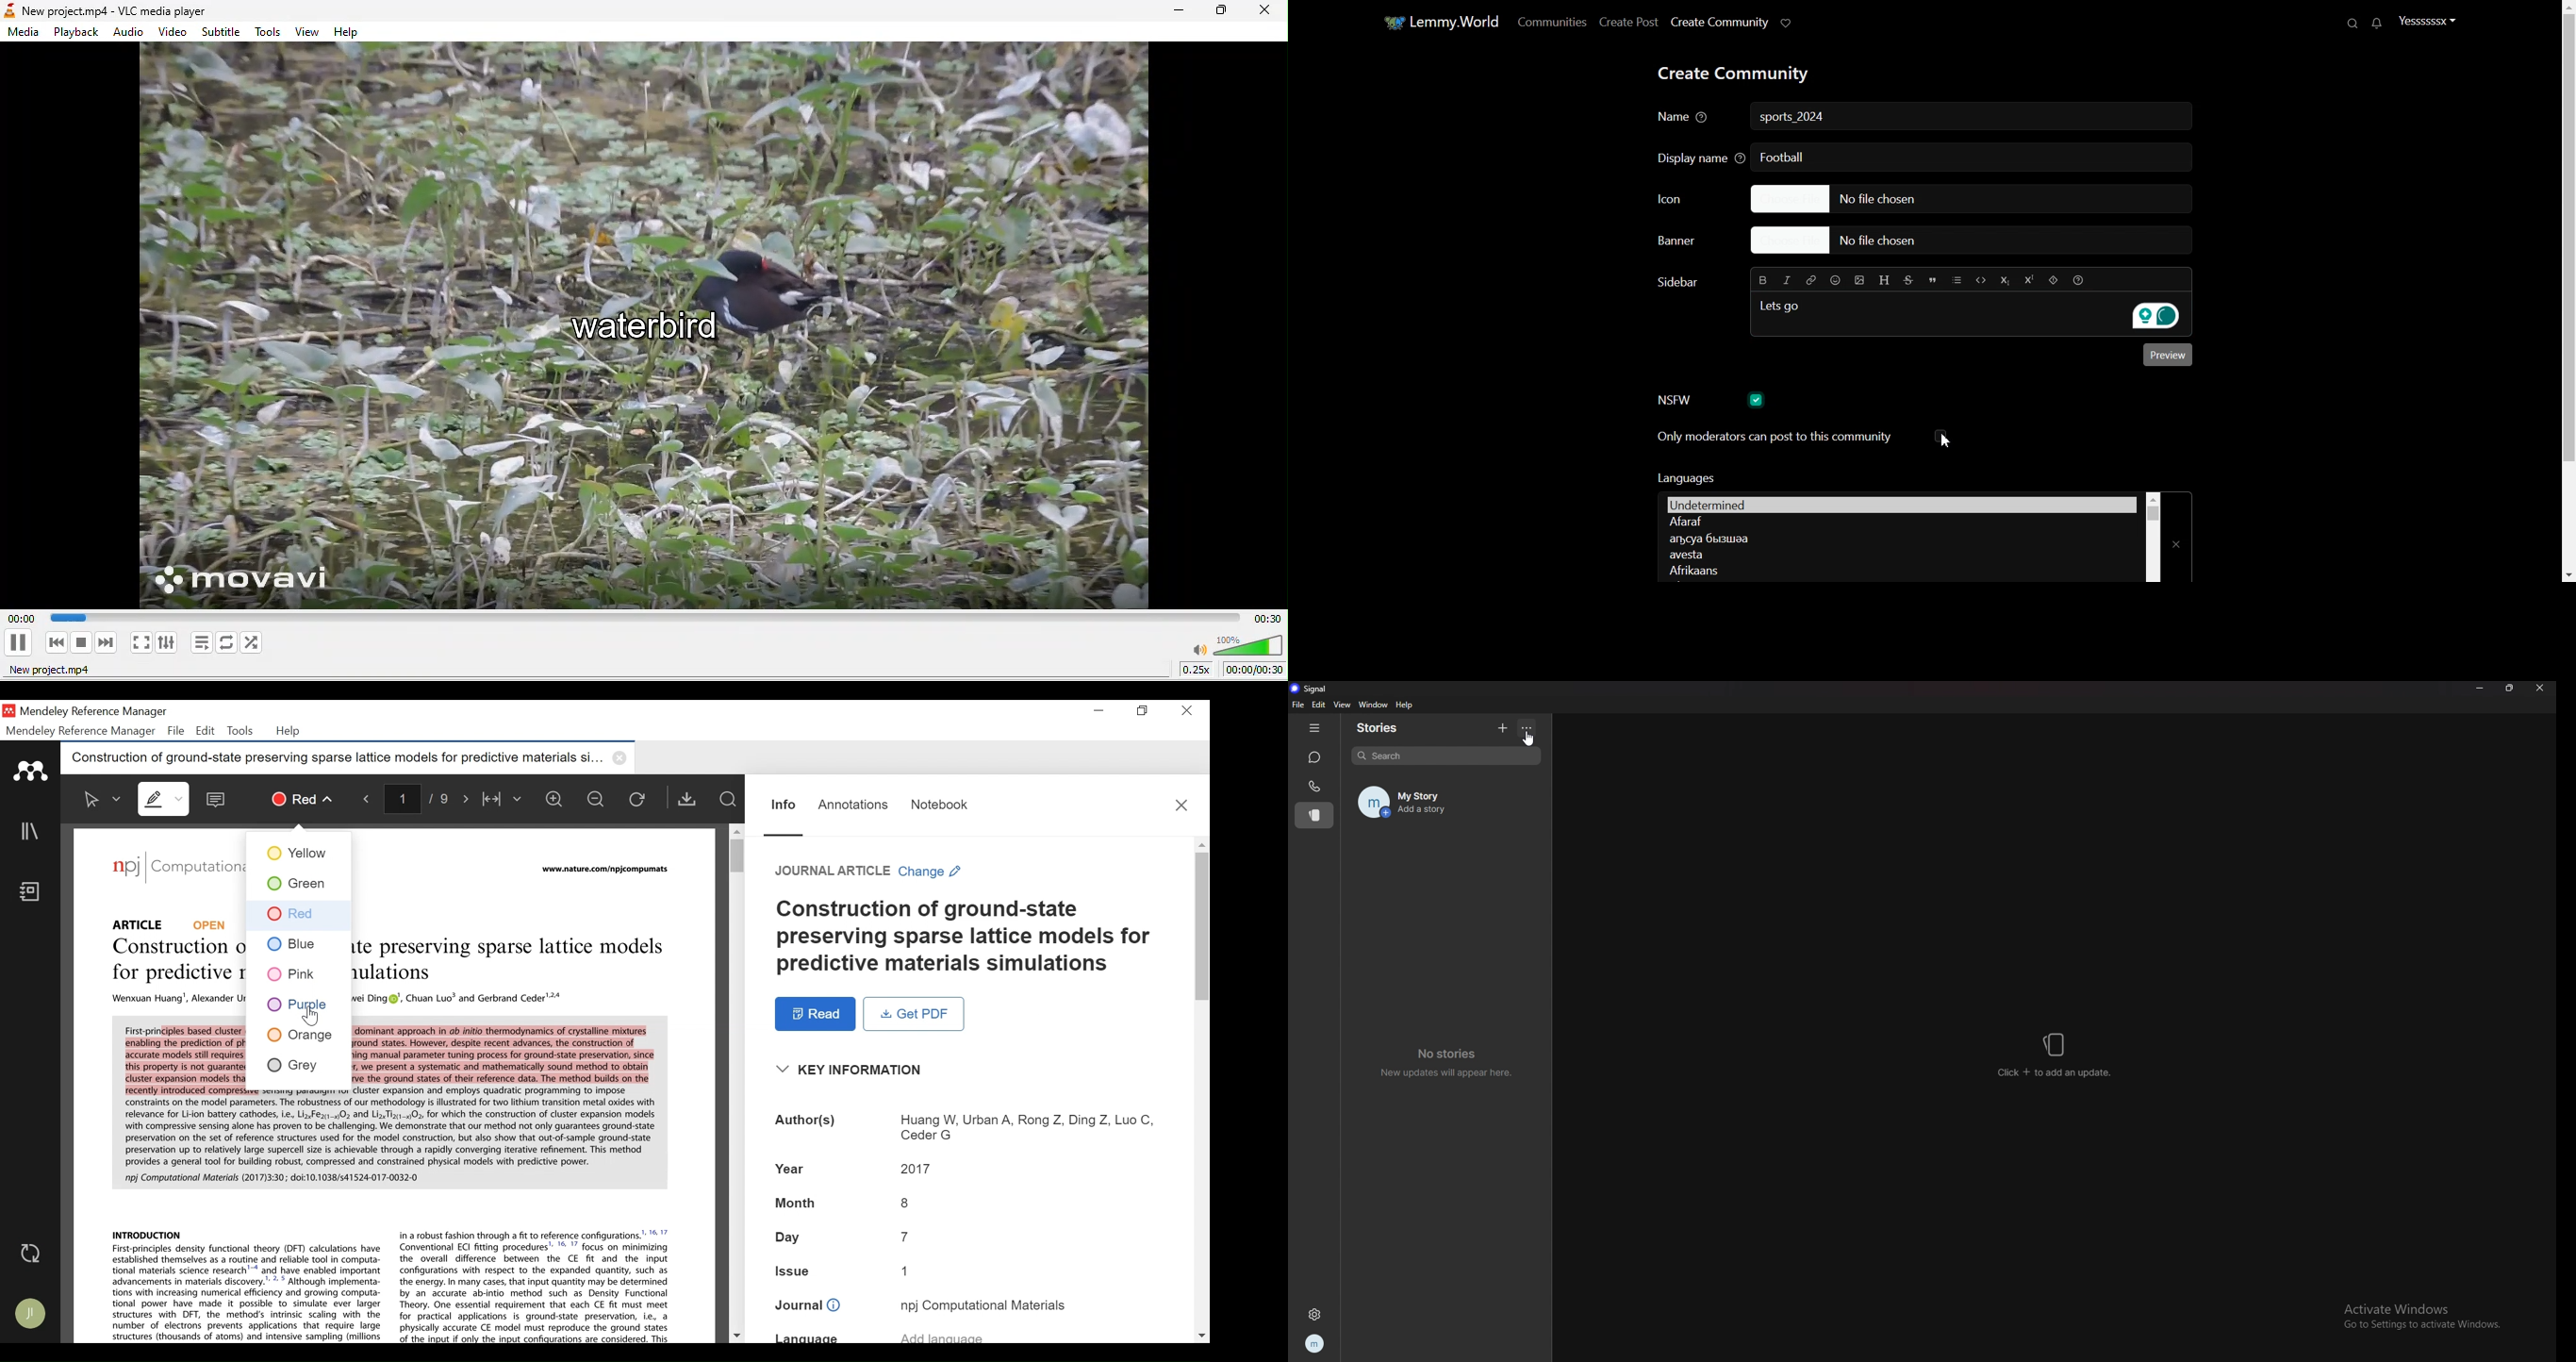  Describe the element at coordinates (1530, 726) in the screenshot. I see `options` at that location.